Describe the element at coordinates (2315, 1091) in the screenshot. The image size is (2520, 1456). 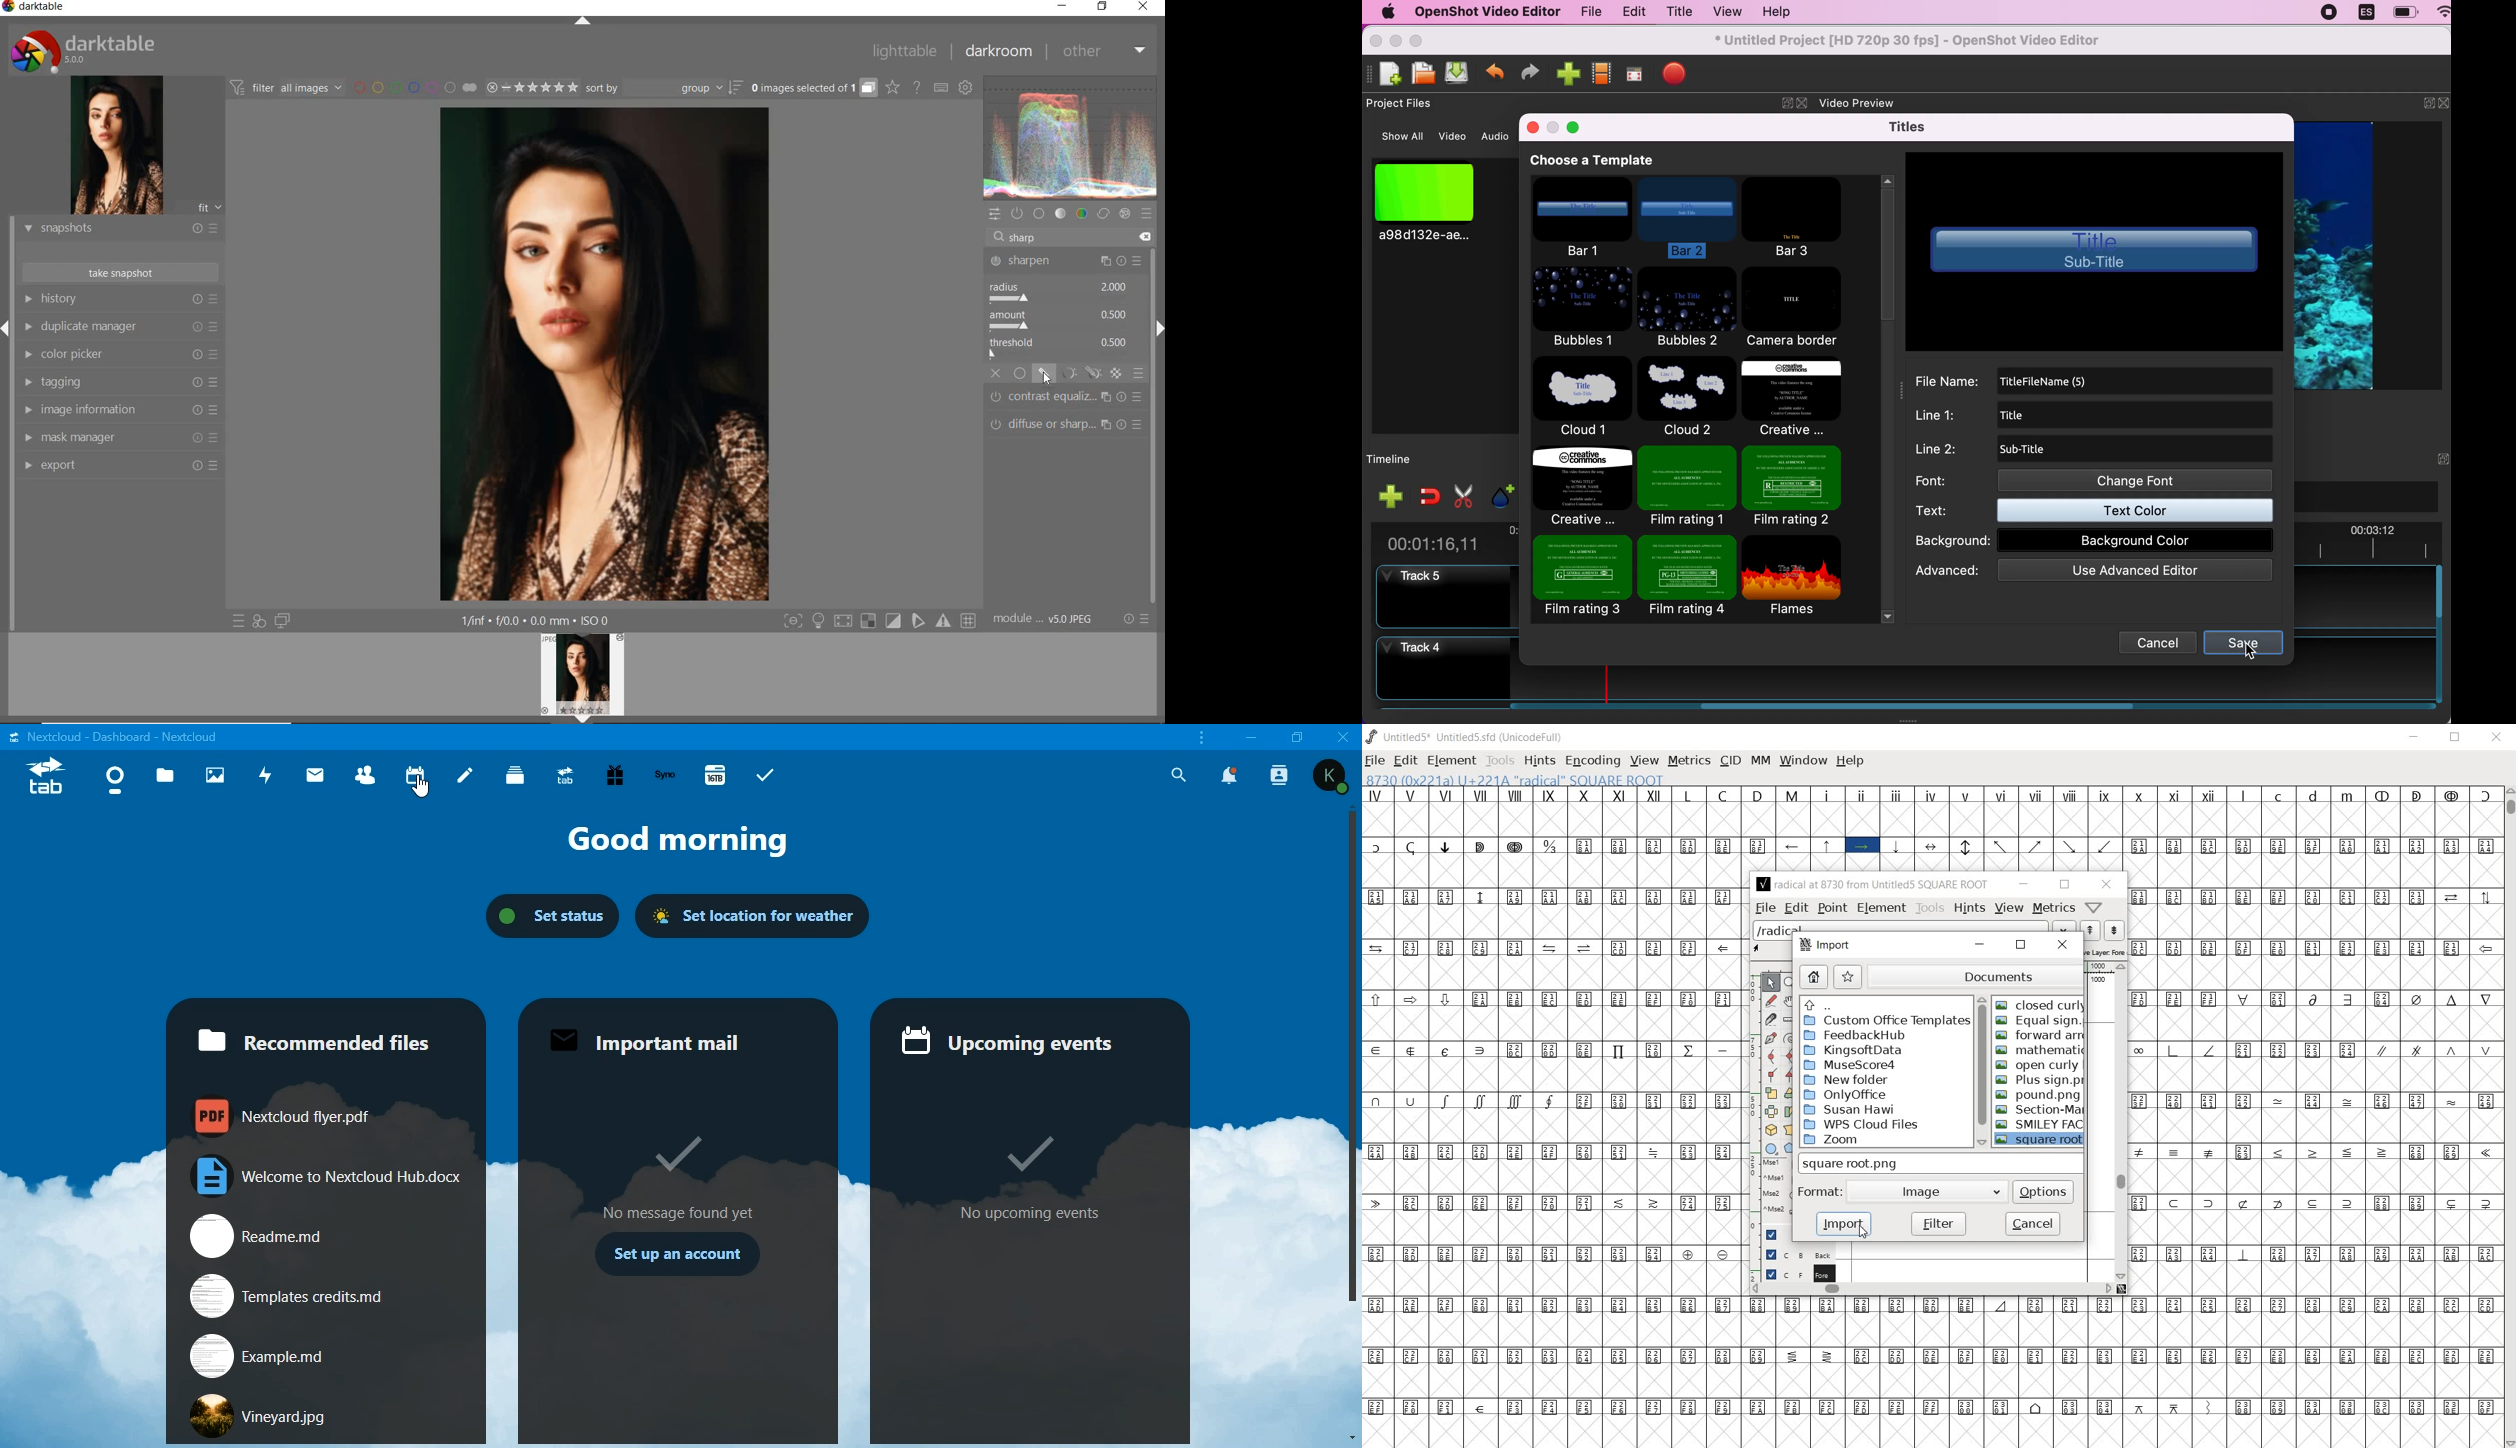
I see `Glyph characters` at that location.